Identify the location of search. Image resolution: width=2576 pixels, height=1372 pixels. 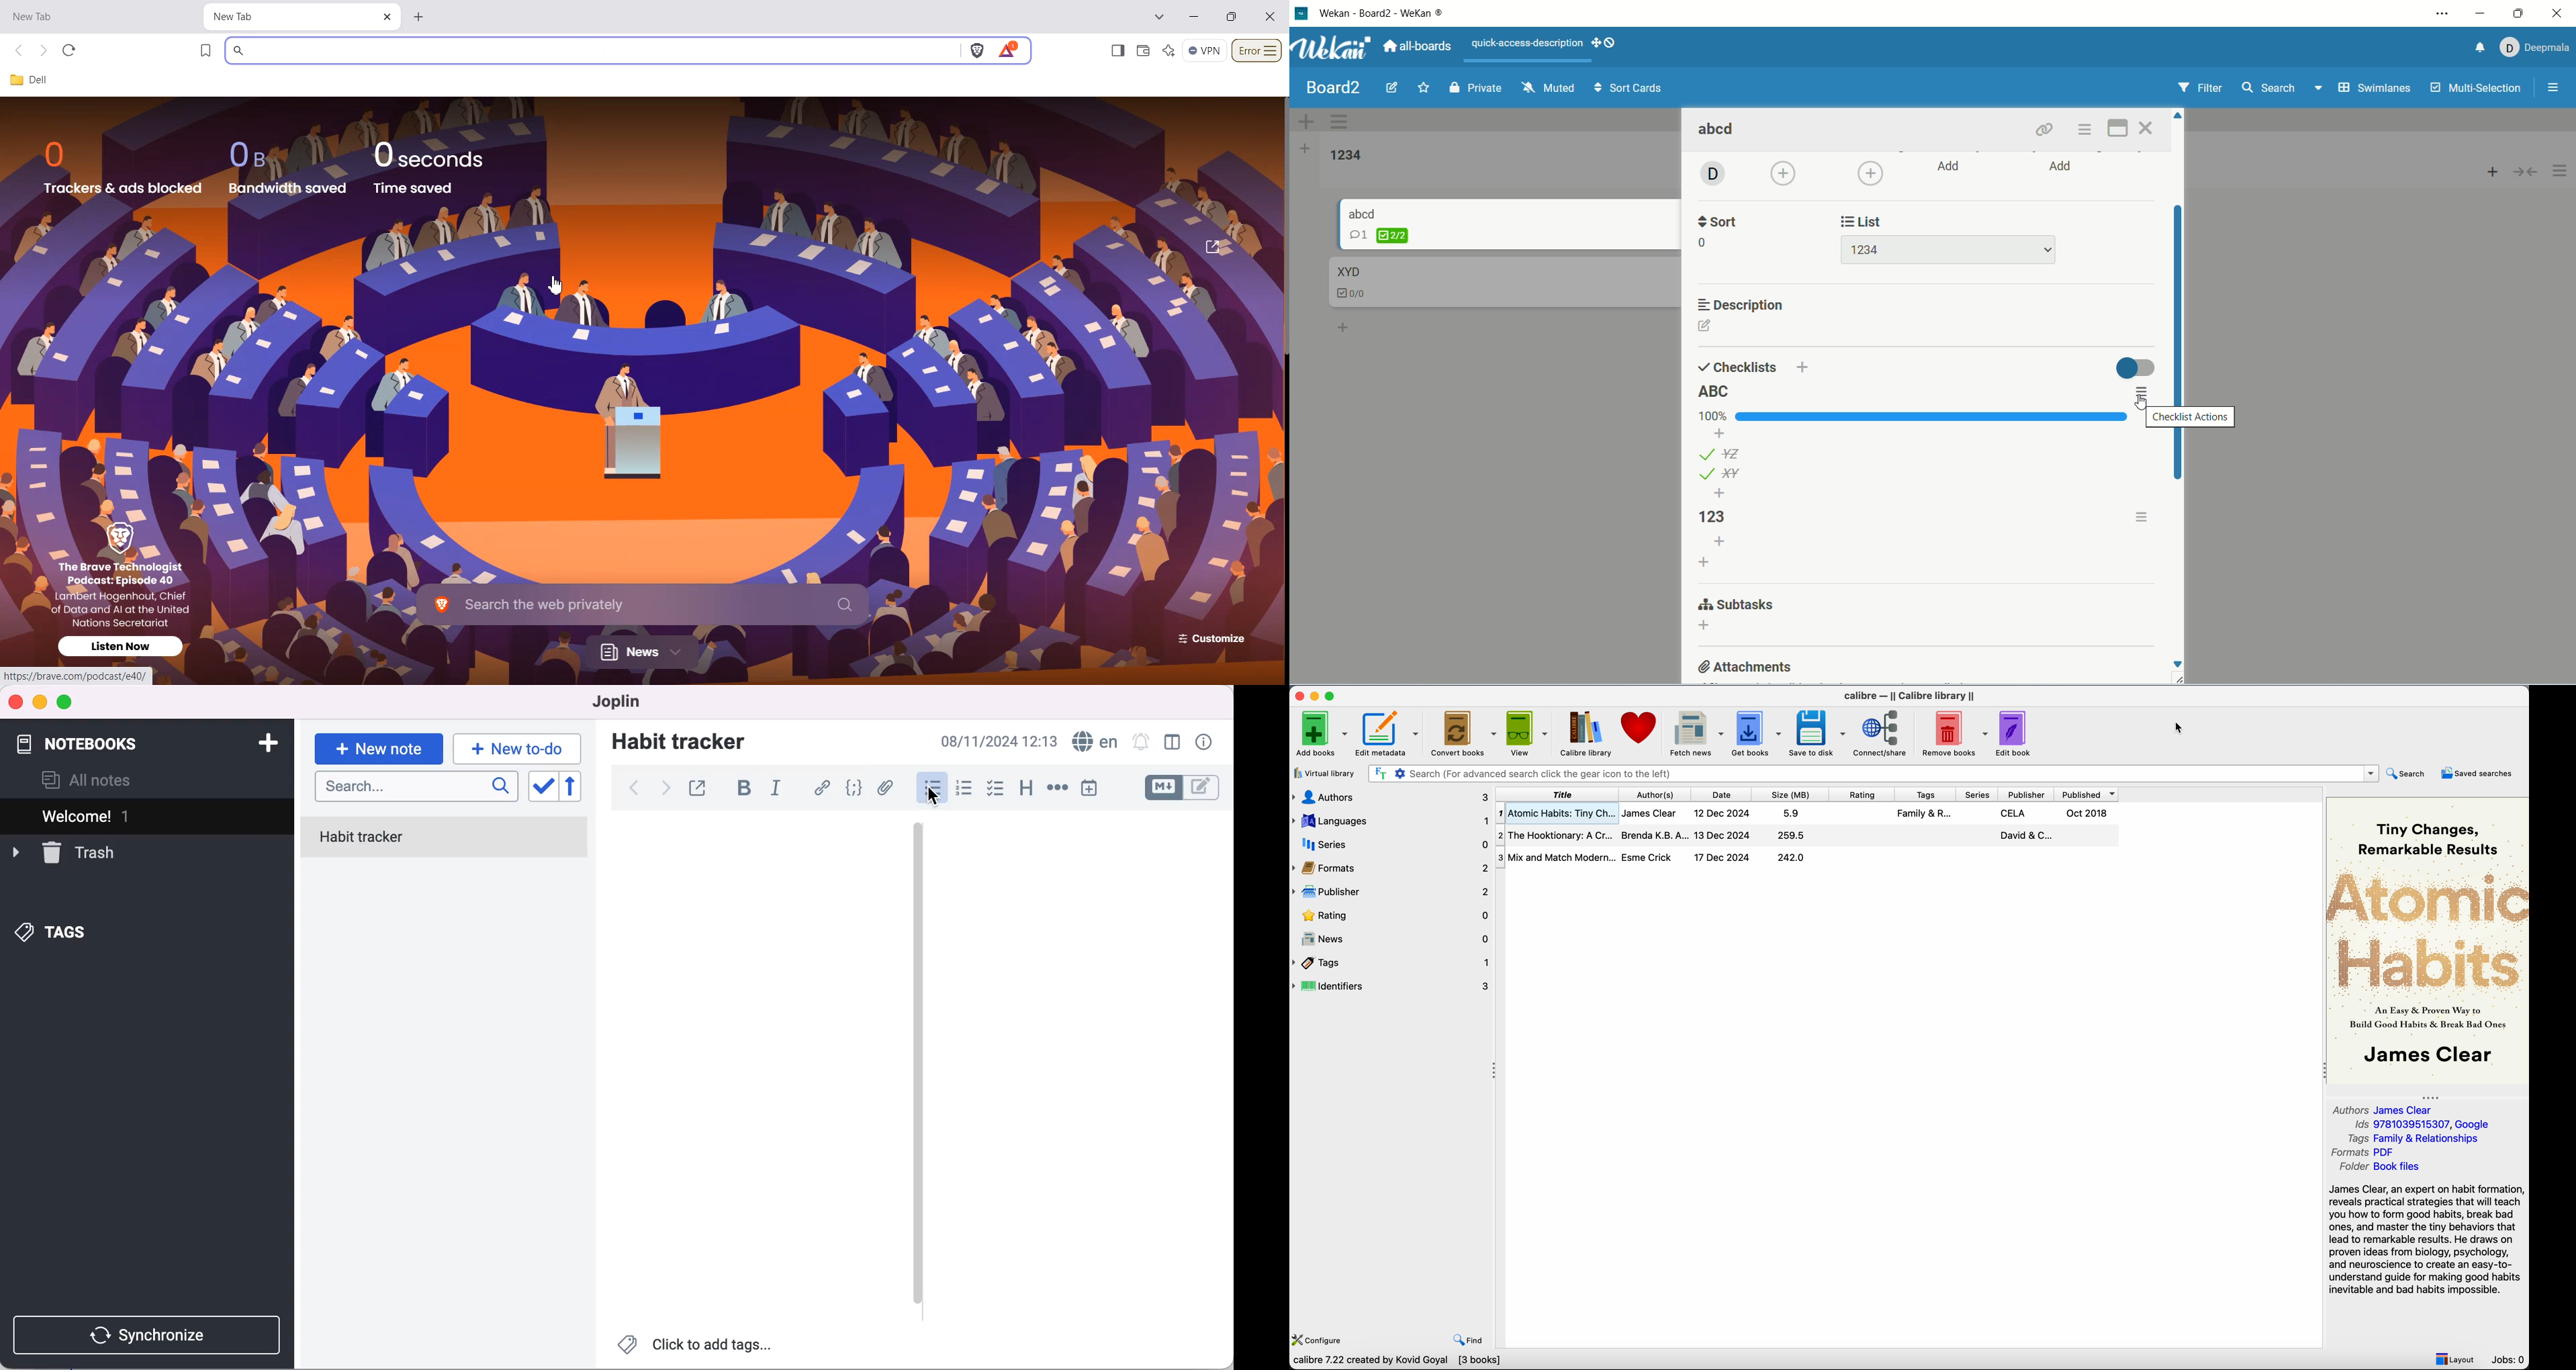
(417, 788).